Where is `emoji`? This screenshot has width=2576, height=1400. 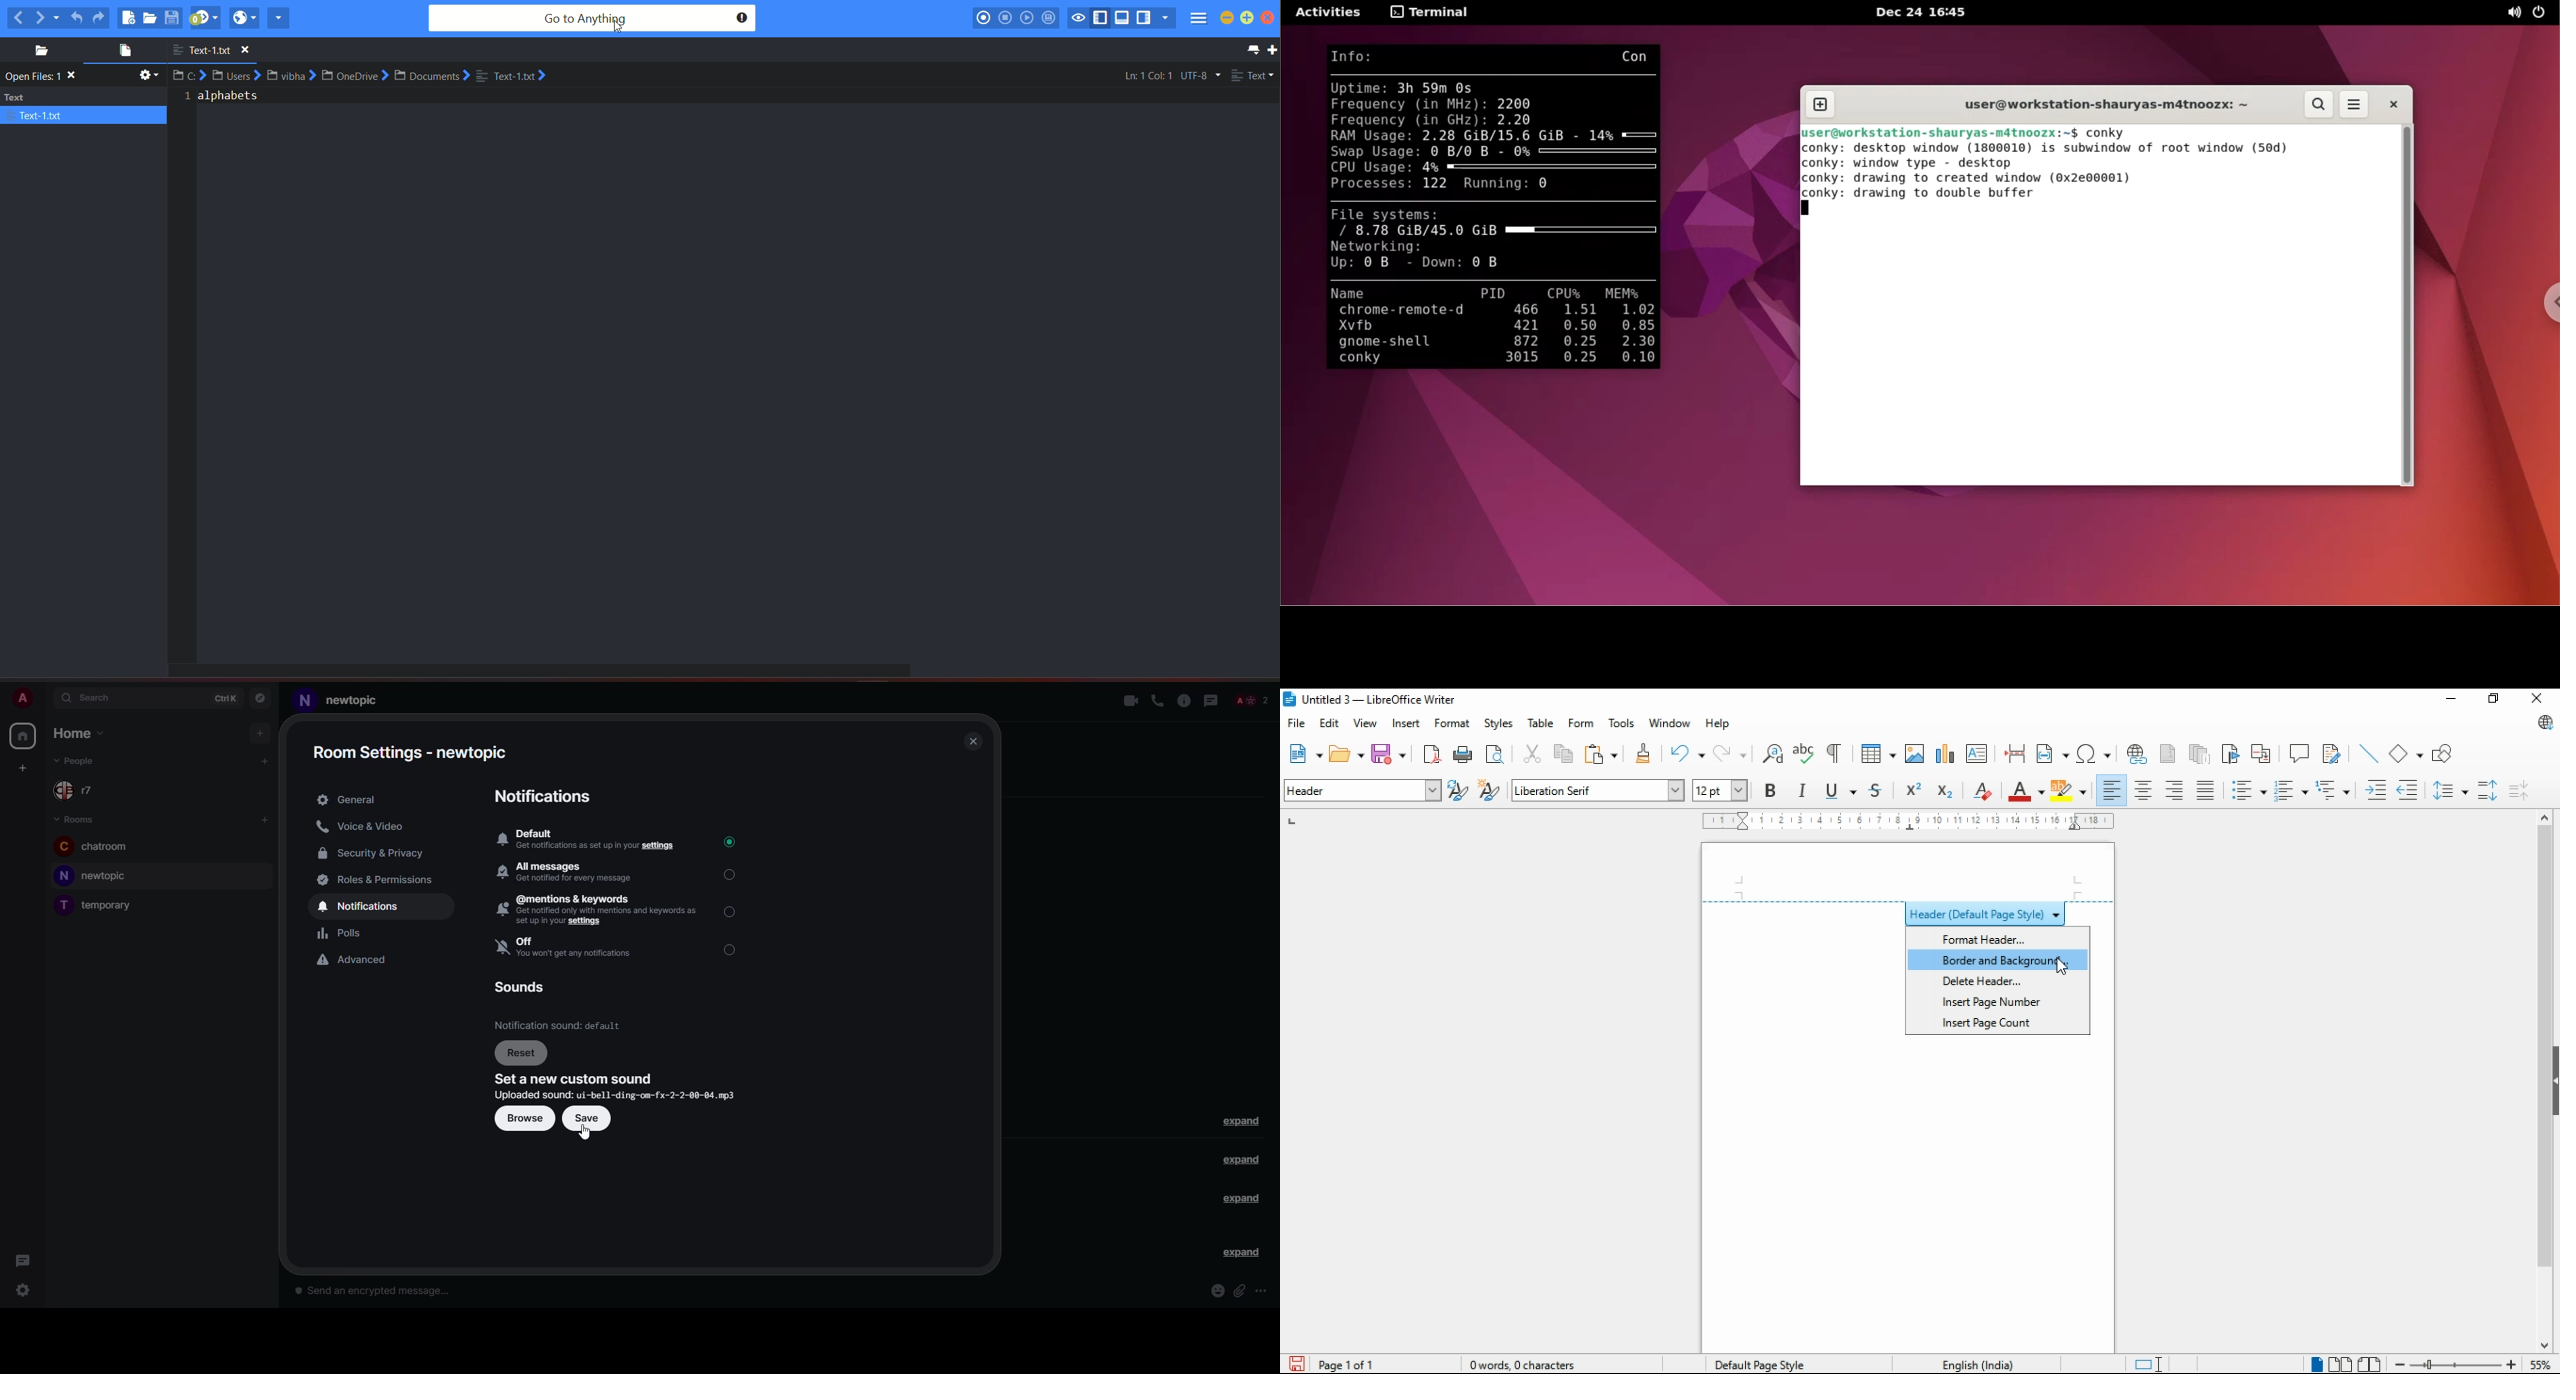 emoji is located at coordinates (1217, 1291).